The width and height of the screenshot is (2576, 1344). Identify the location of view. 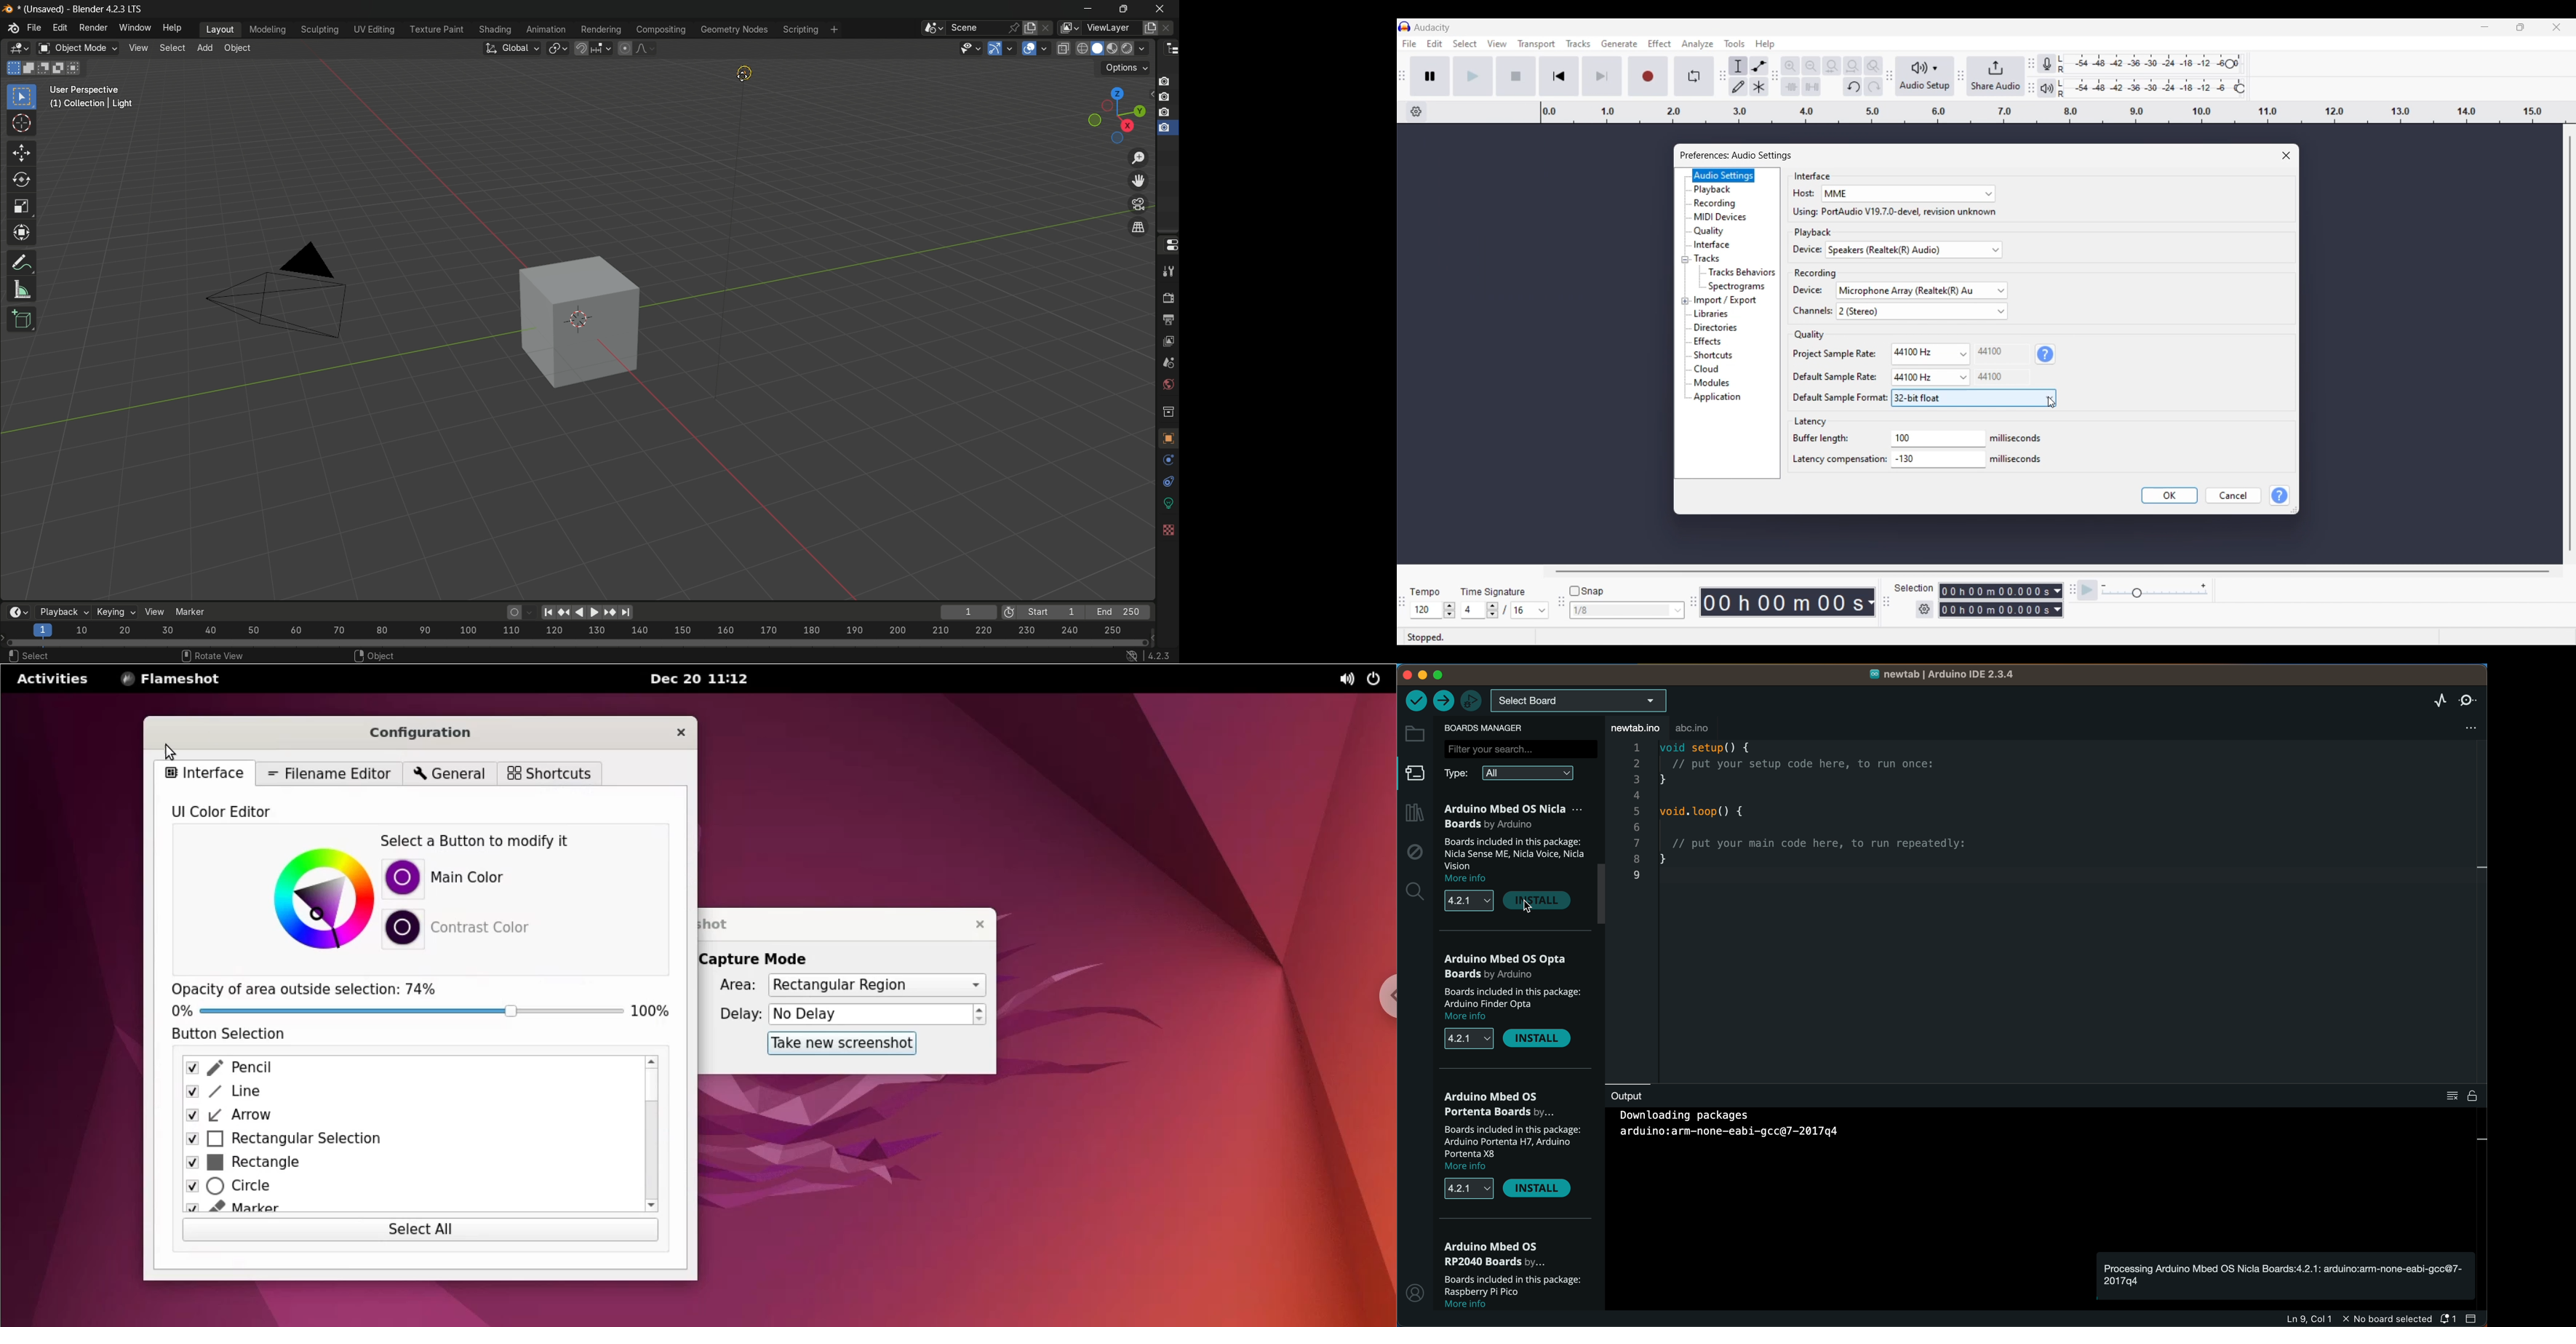
(138, 49).